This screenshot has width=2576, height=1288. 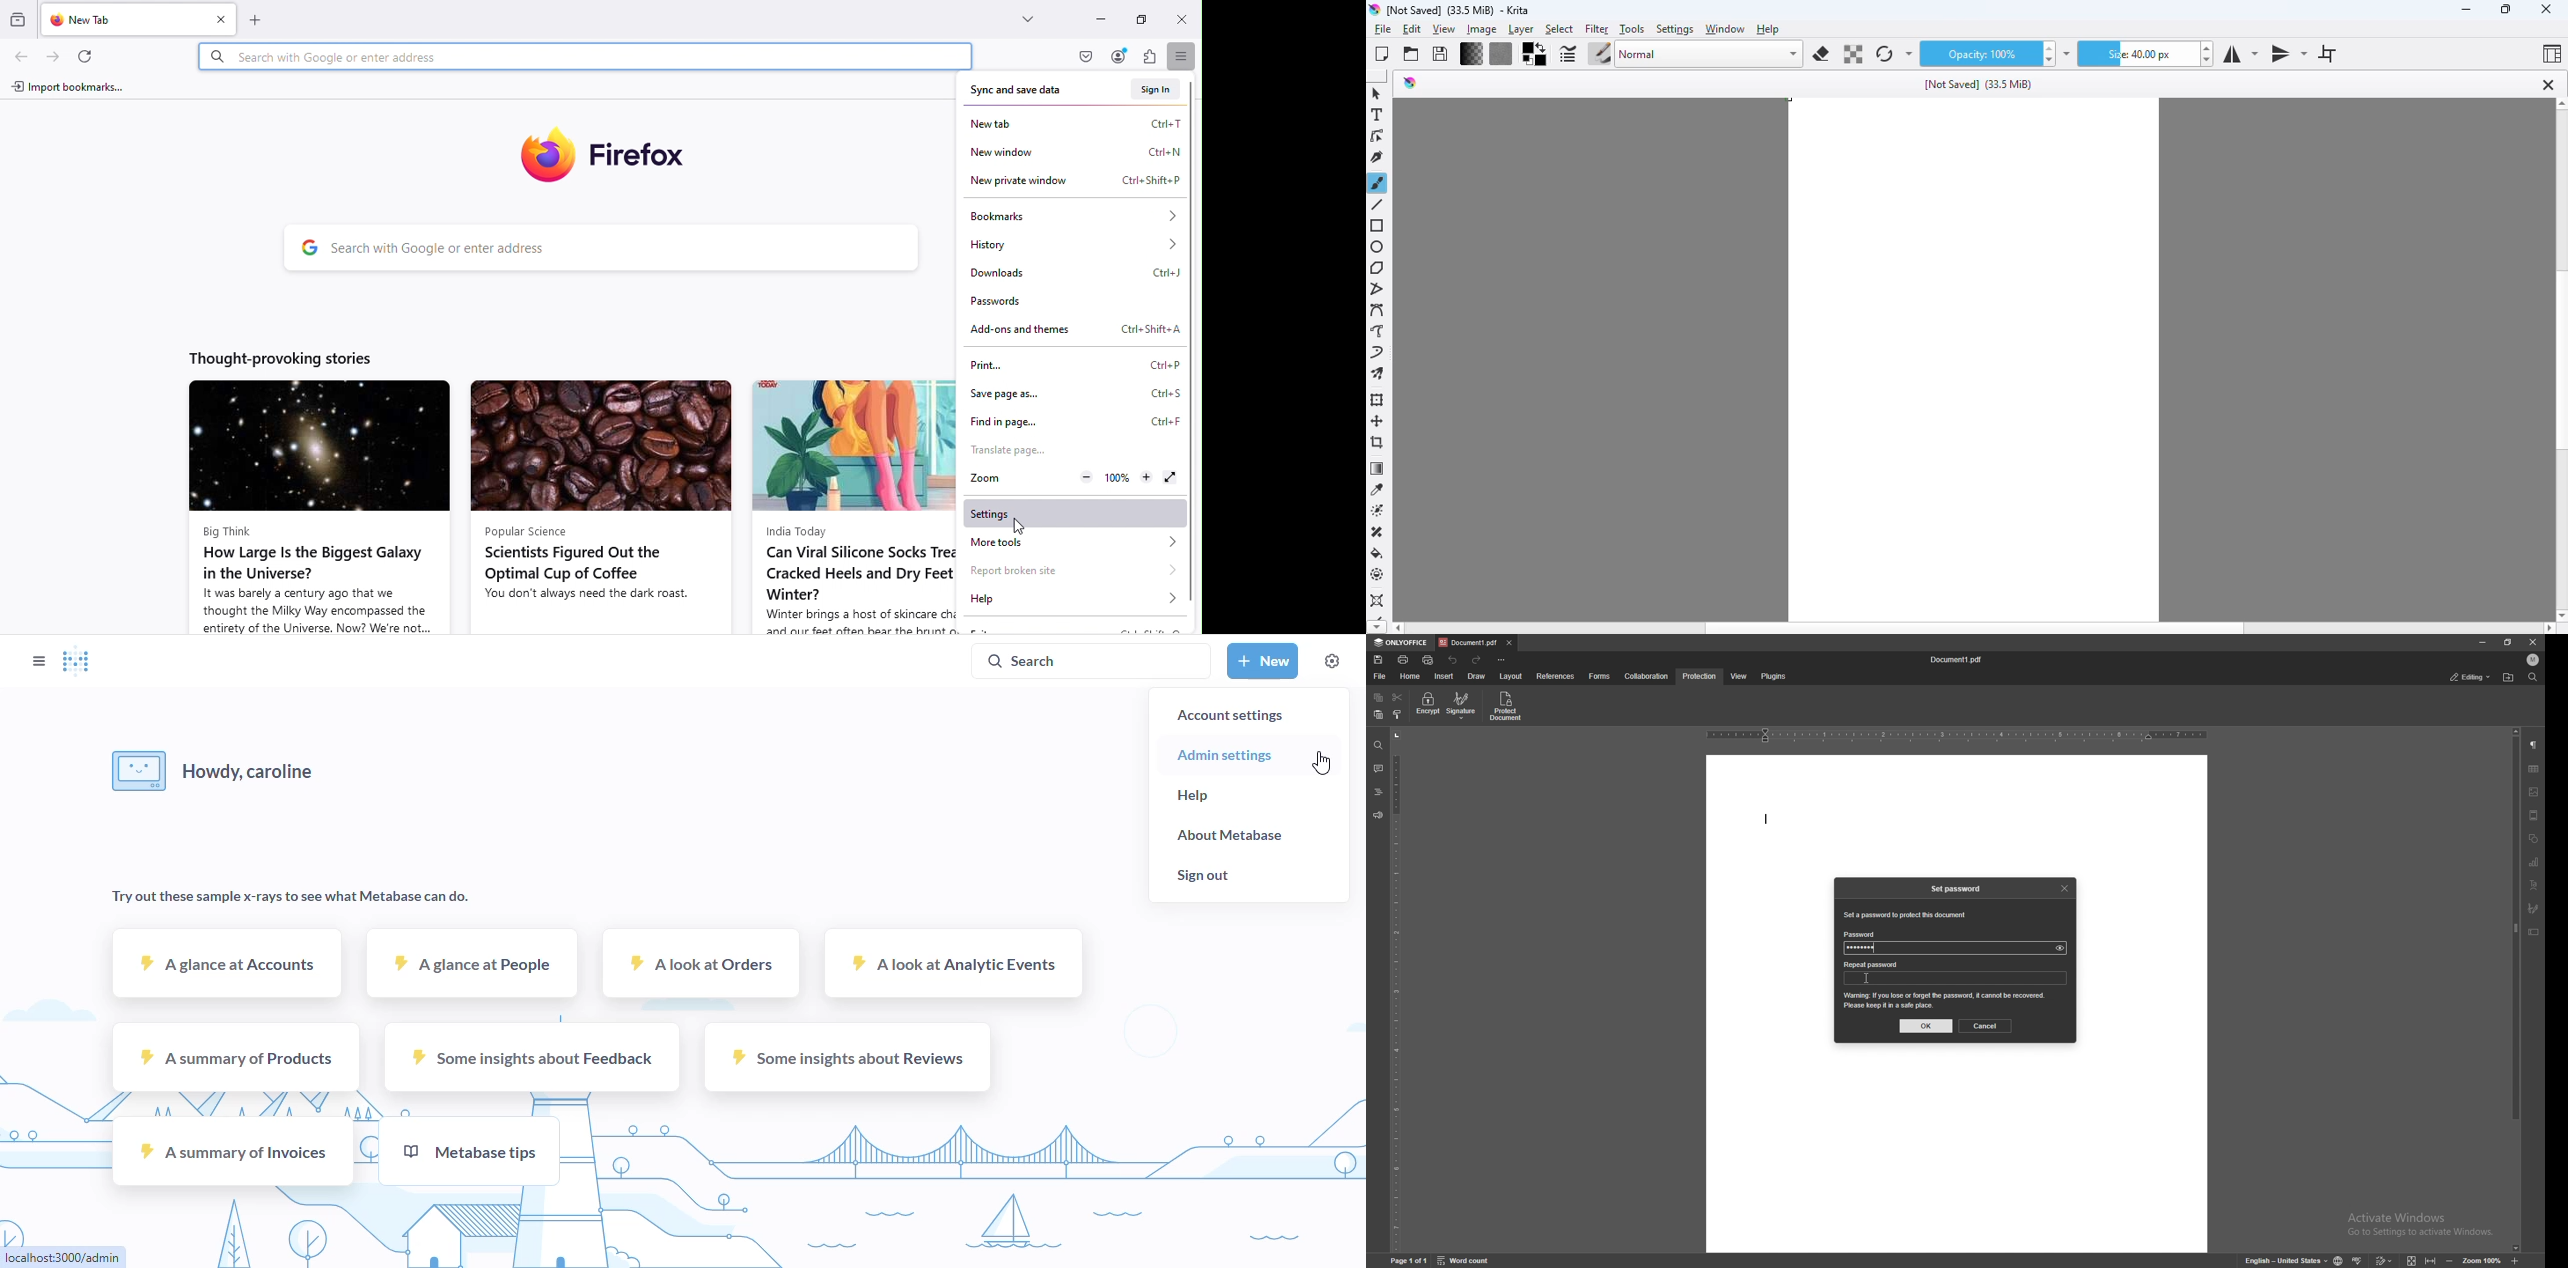 What do you see at coordinates (65, 88) in the screenshot?
I see `Import bookmarks` at bounding box center [65, 88].